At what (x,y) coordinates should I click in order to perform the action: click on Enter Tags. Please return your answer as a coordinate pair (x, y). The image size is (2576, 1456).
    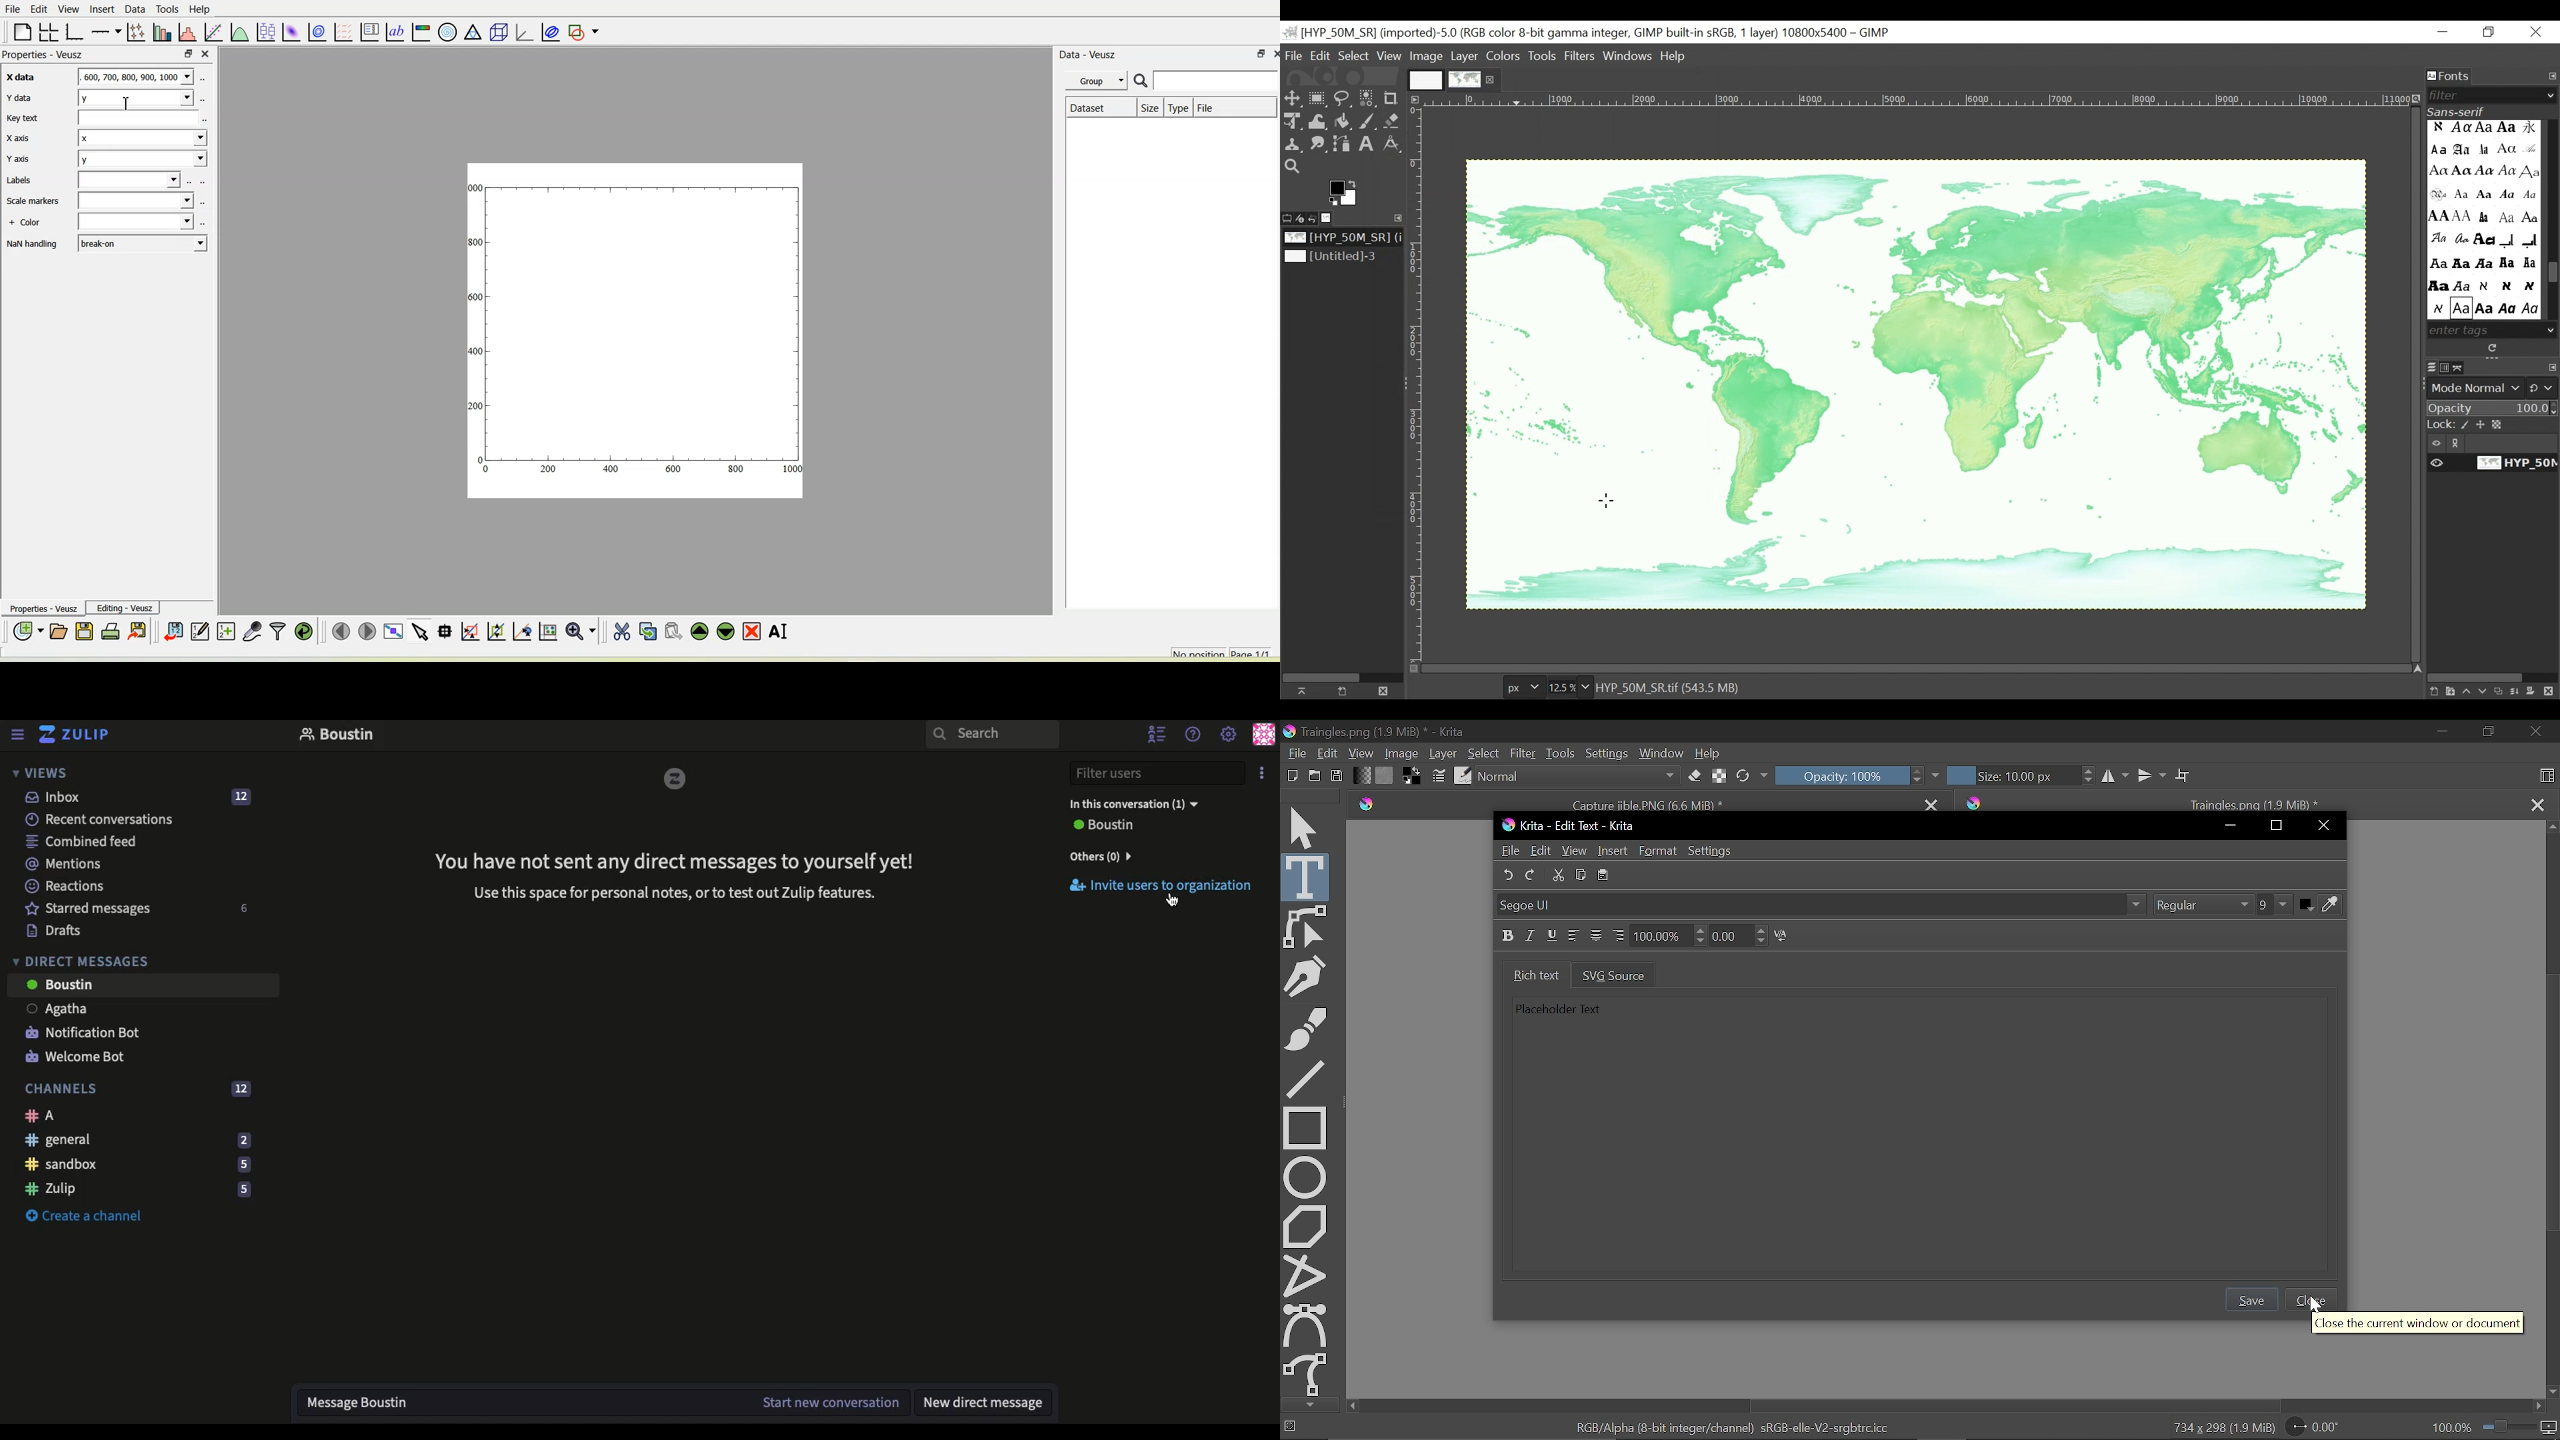
    Looking at the image, I should click on (2483, 219).